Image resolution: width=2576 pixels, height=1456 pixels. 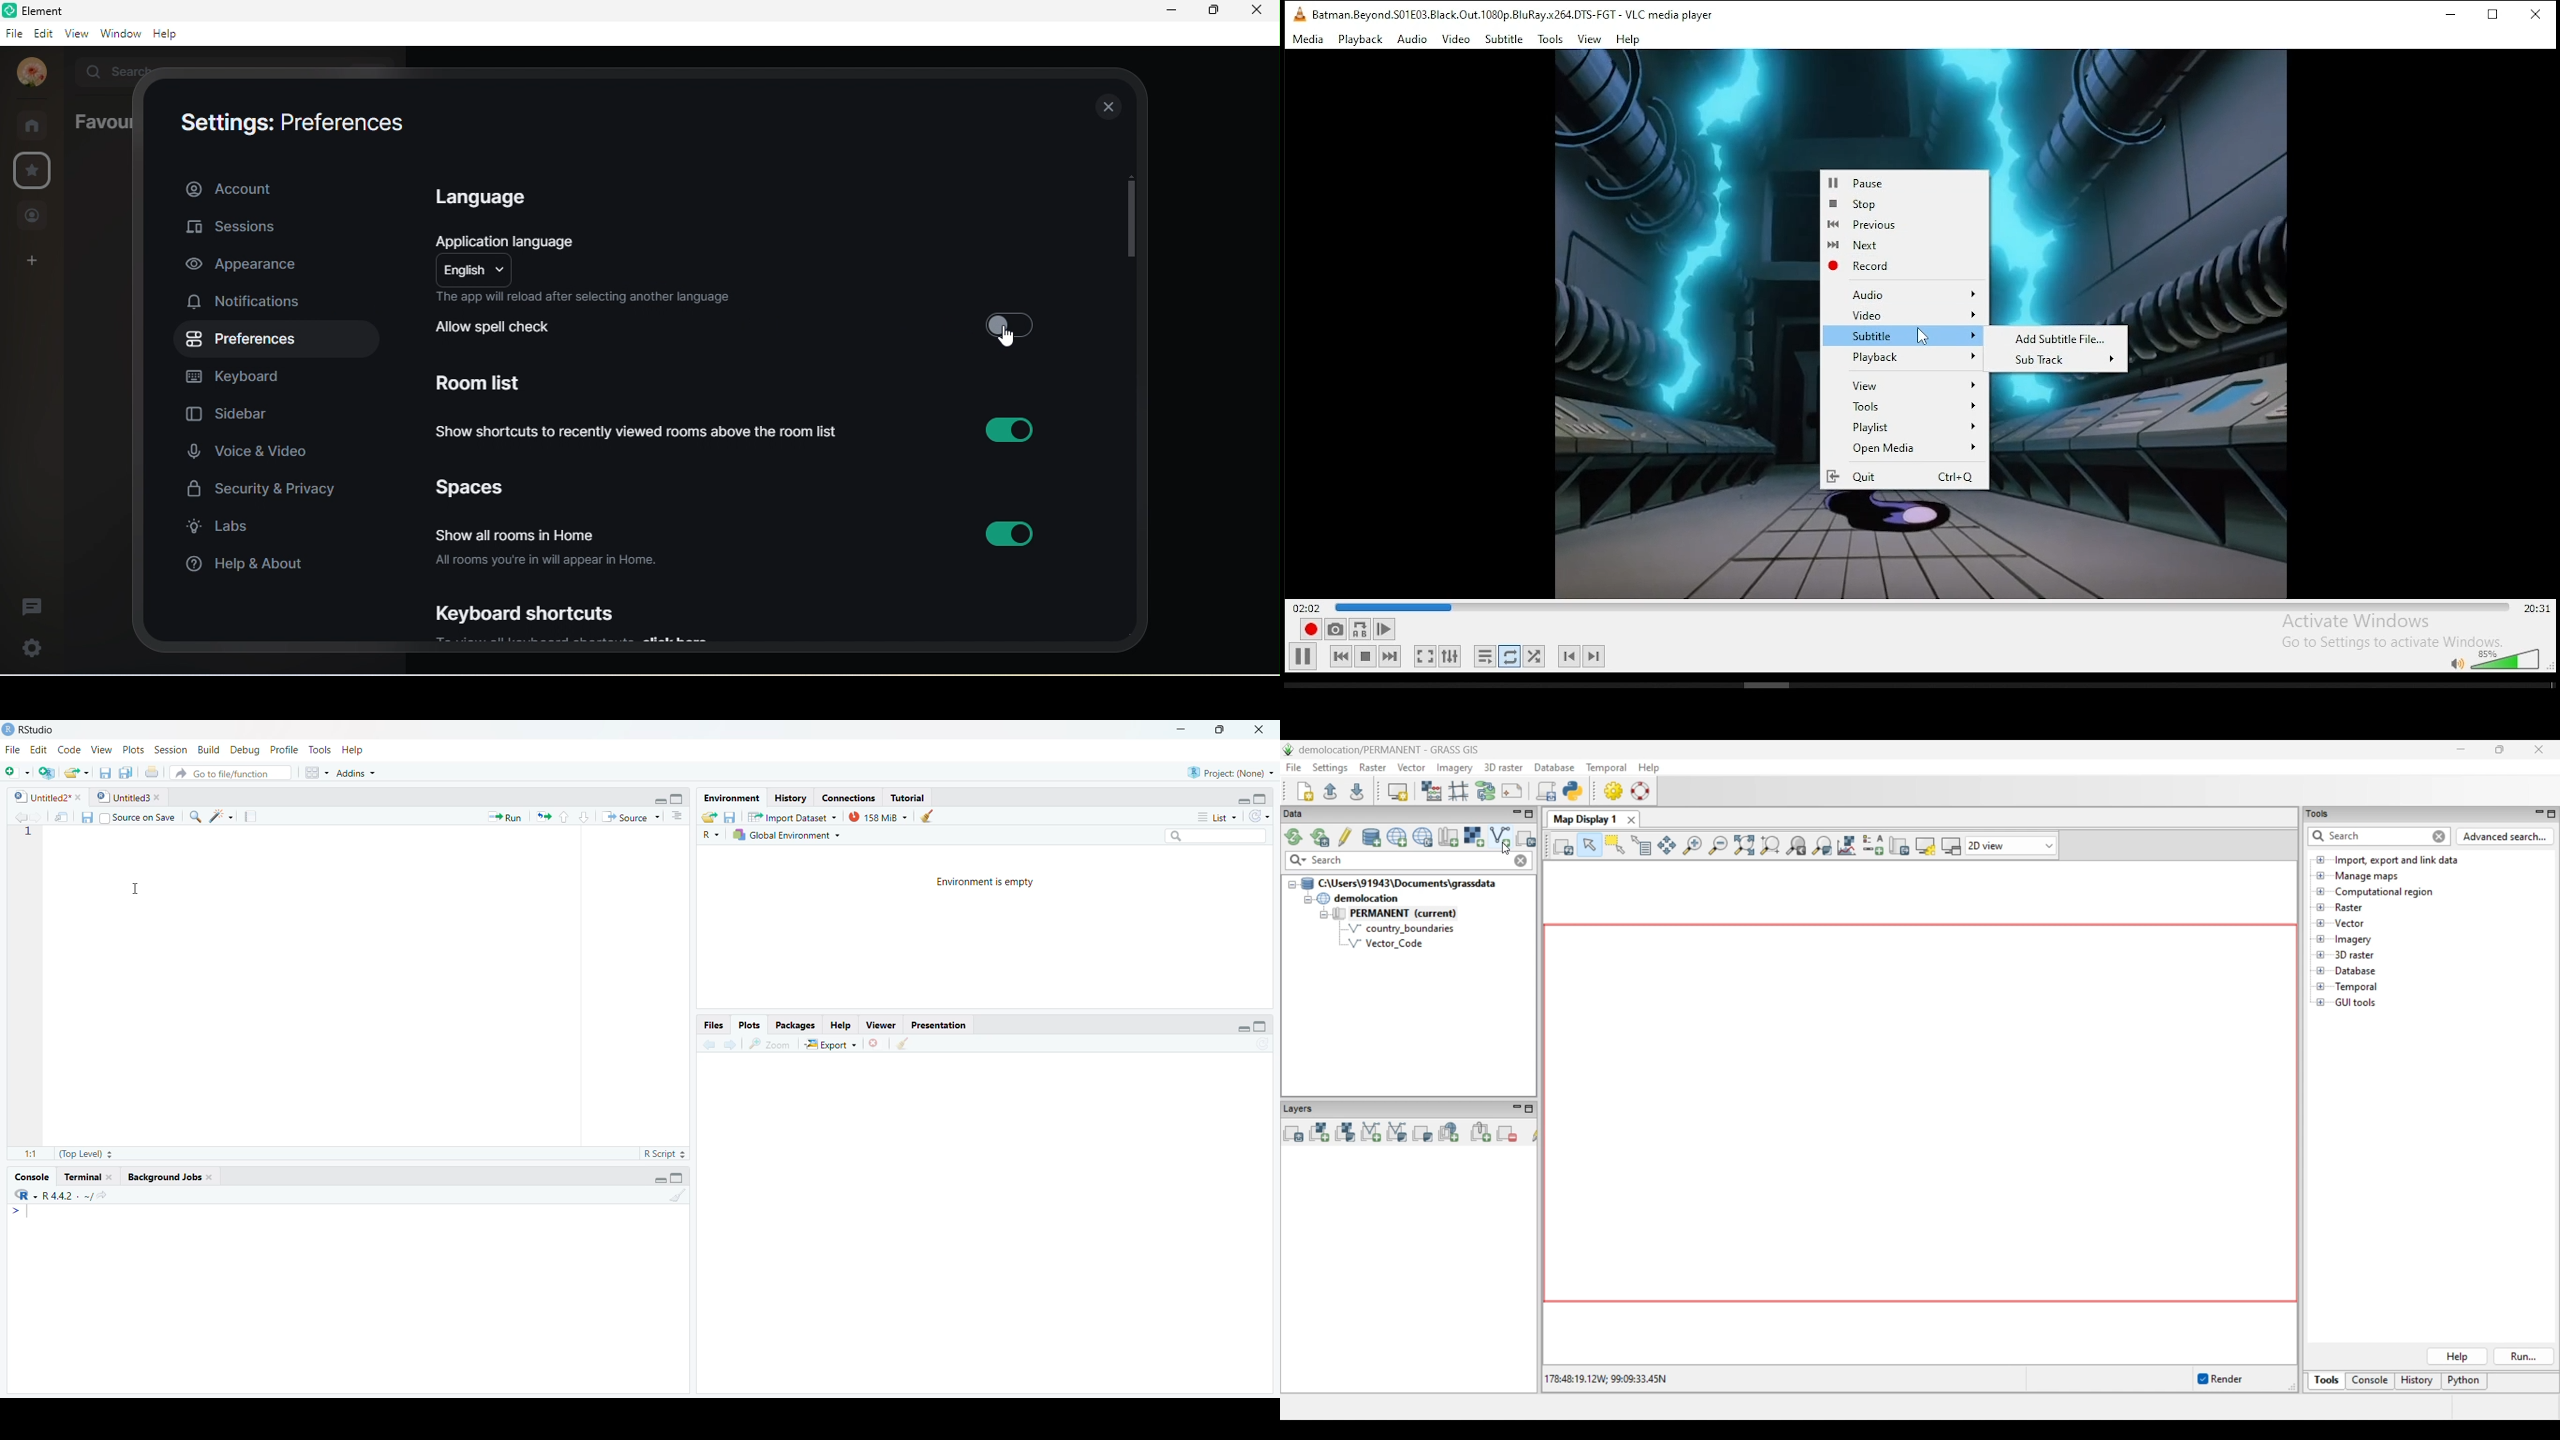 What do you see at coordinates (17, 770) in the screenshot?
I see `New file` at bounding box center [17, 770].